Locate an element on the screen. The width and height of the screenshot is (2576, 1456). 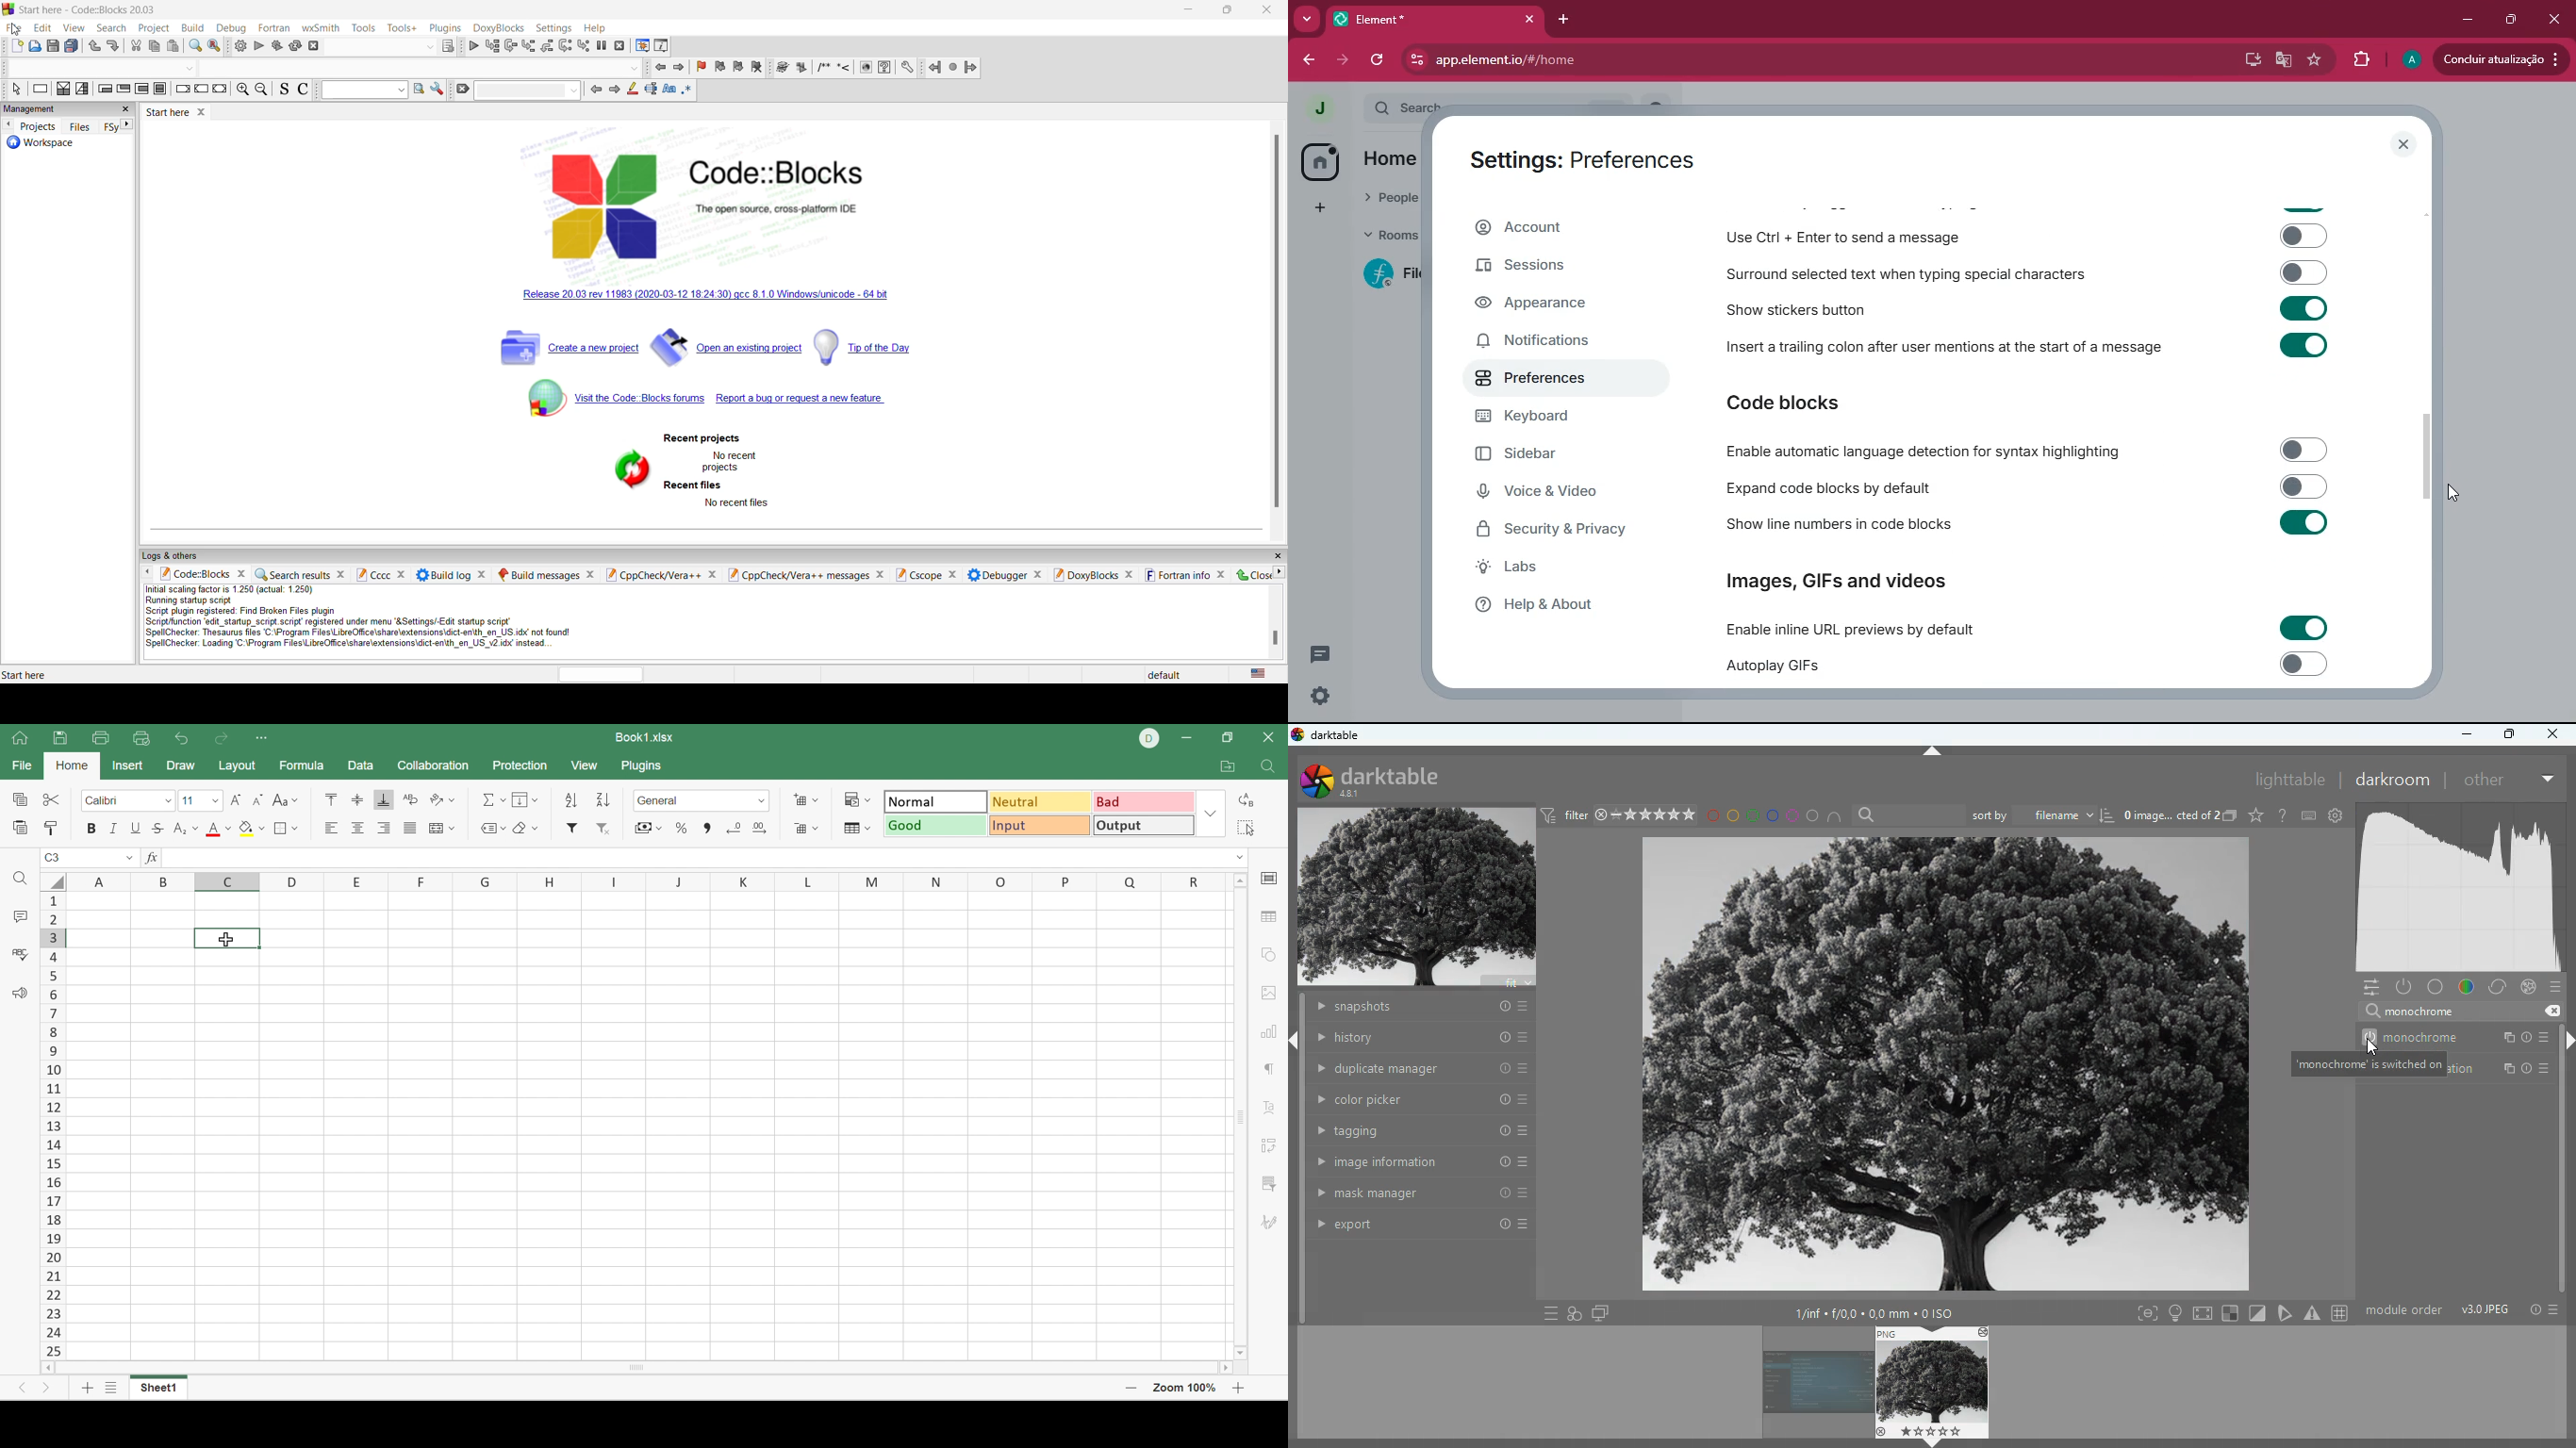
Fill is located at coordinates (527, 798).